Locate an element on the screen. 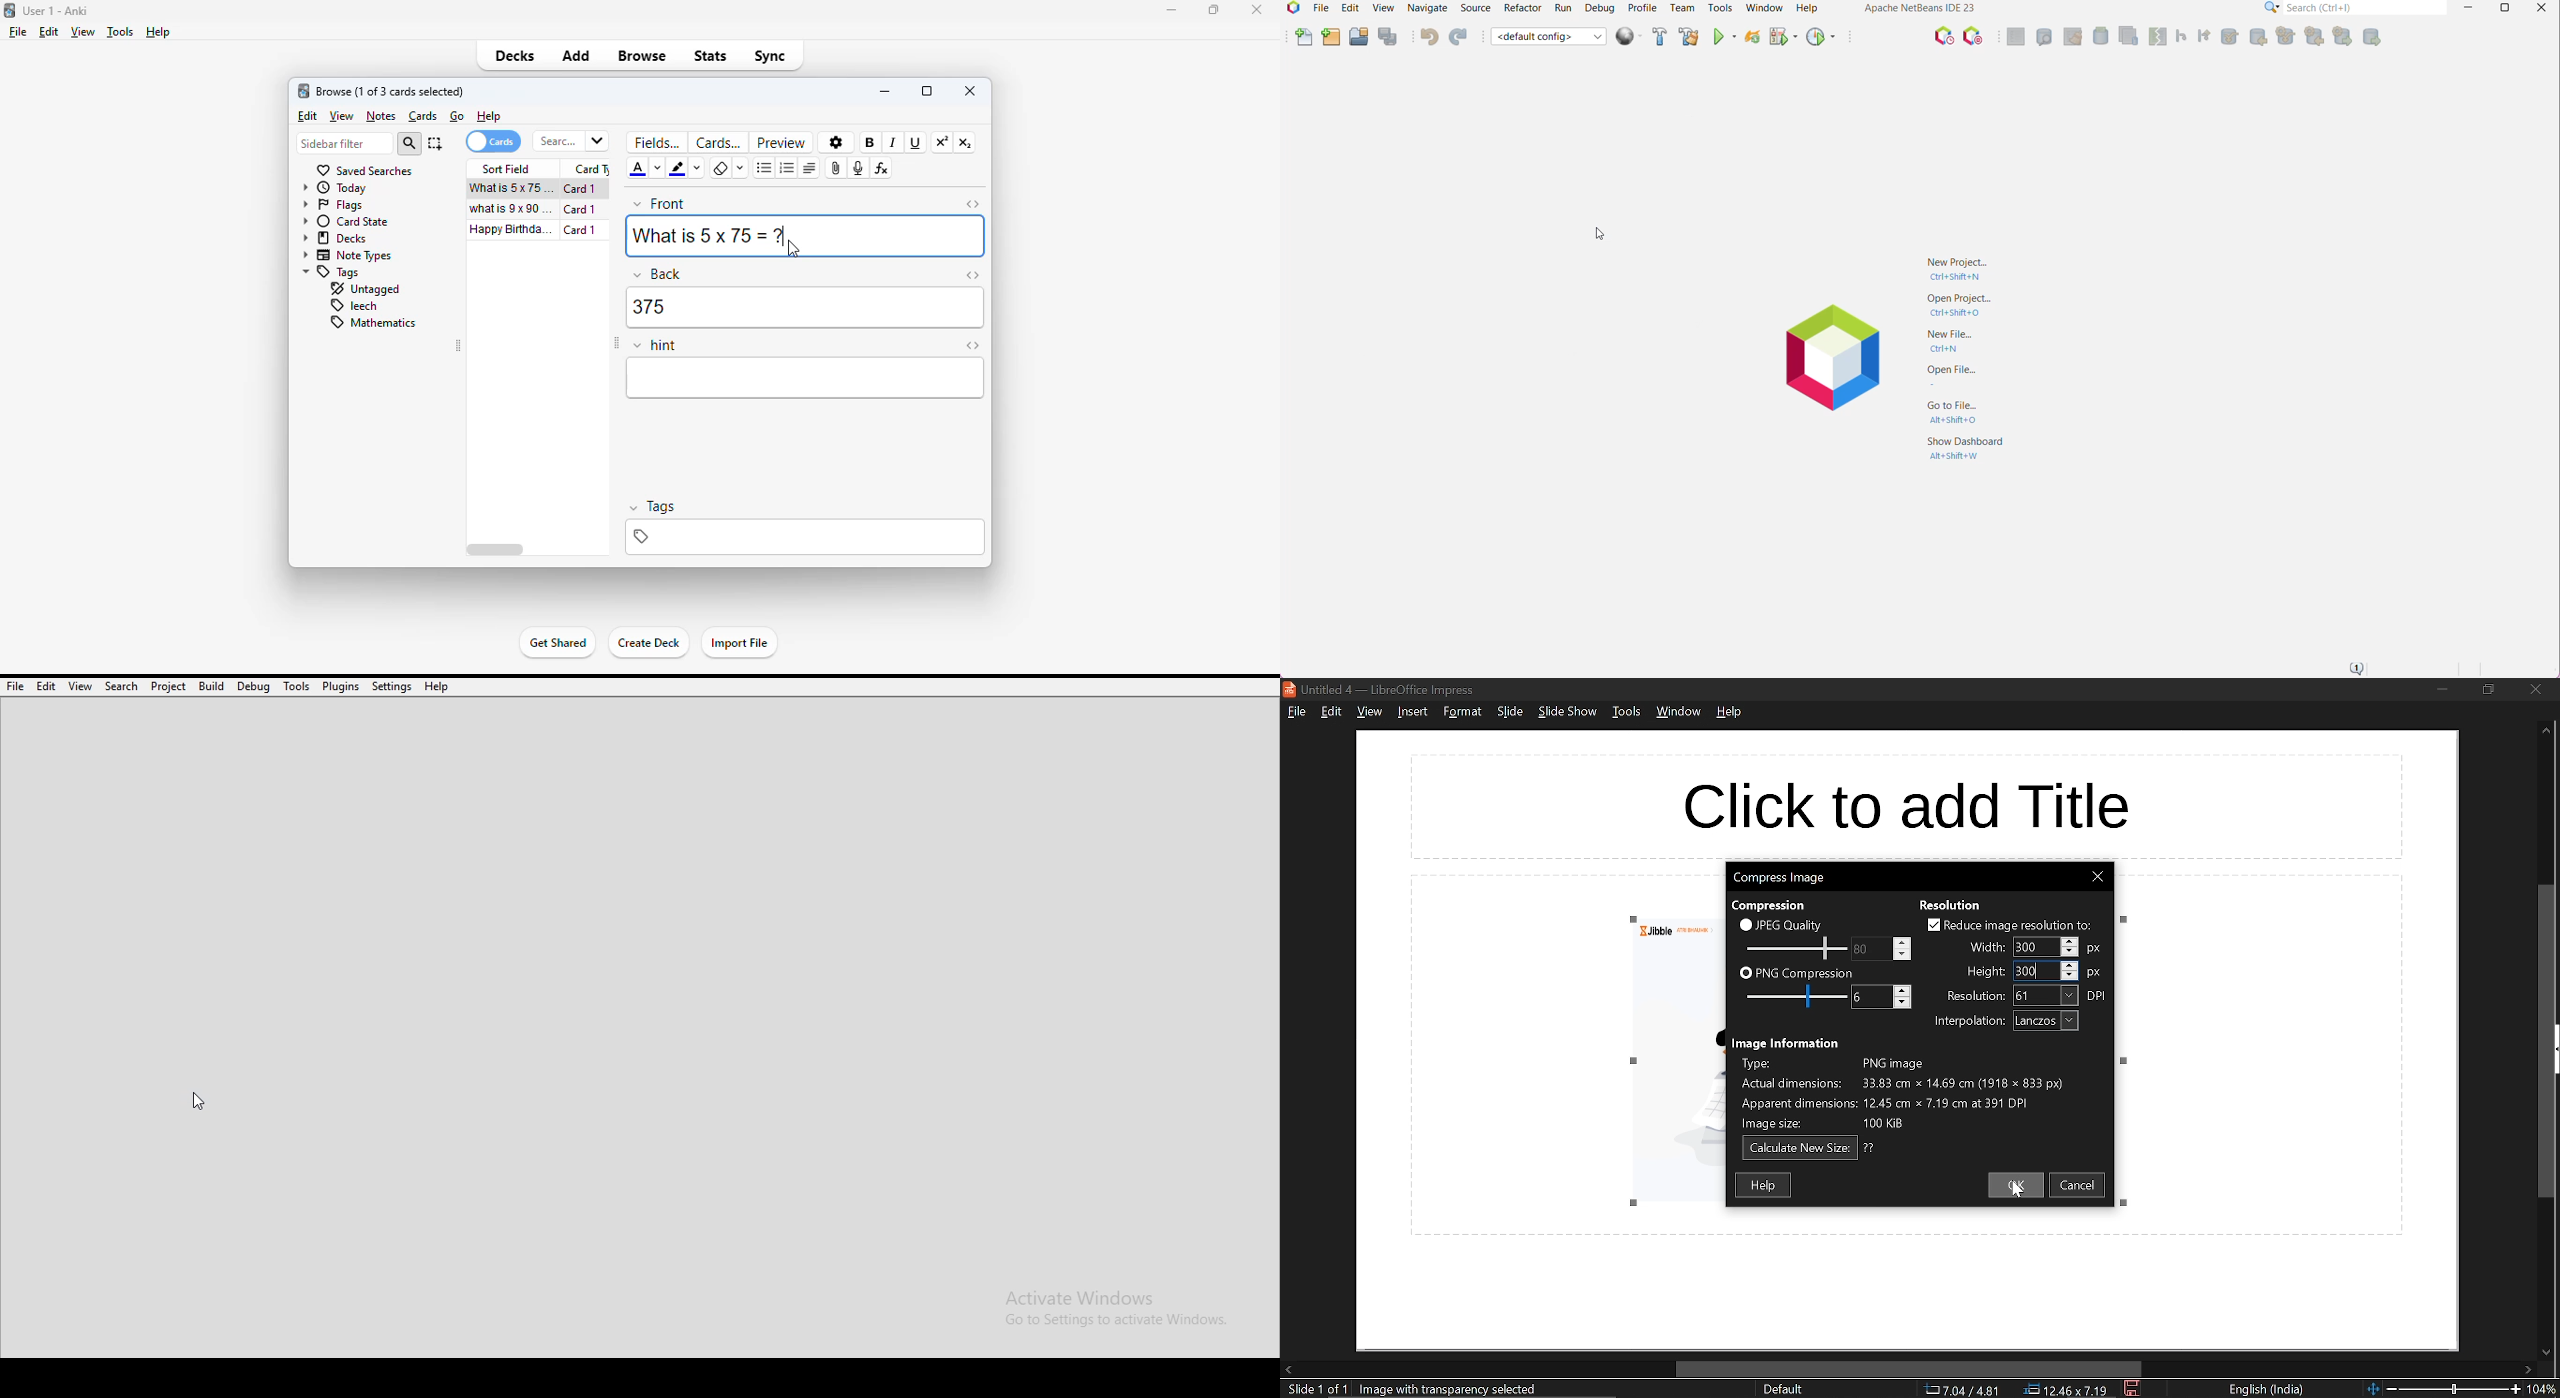 This screenshot has width=2576, height=1400. text is located at coordinates (1774, 904).